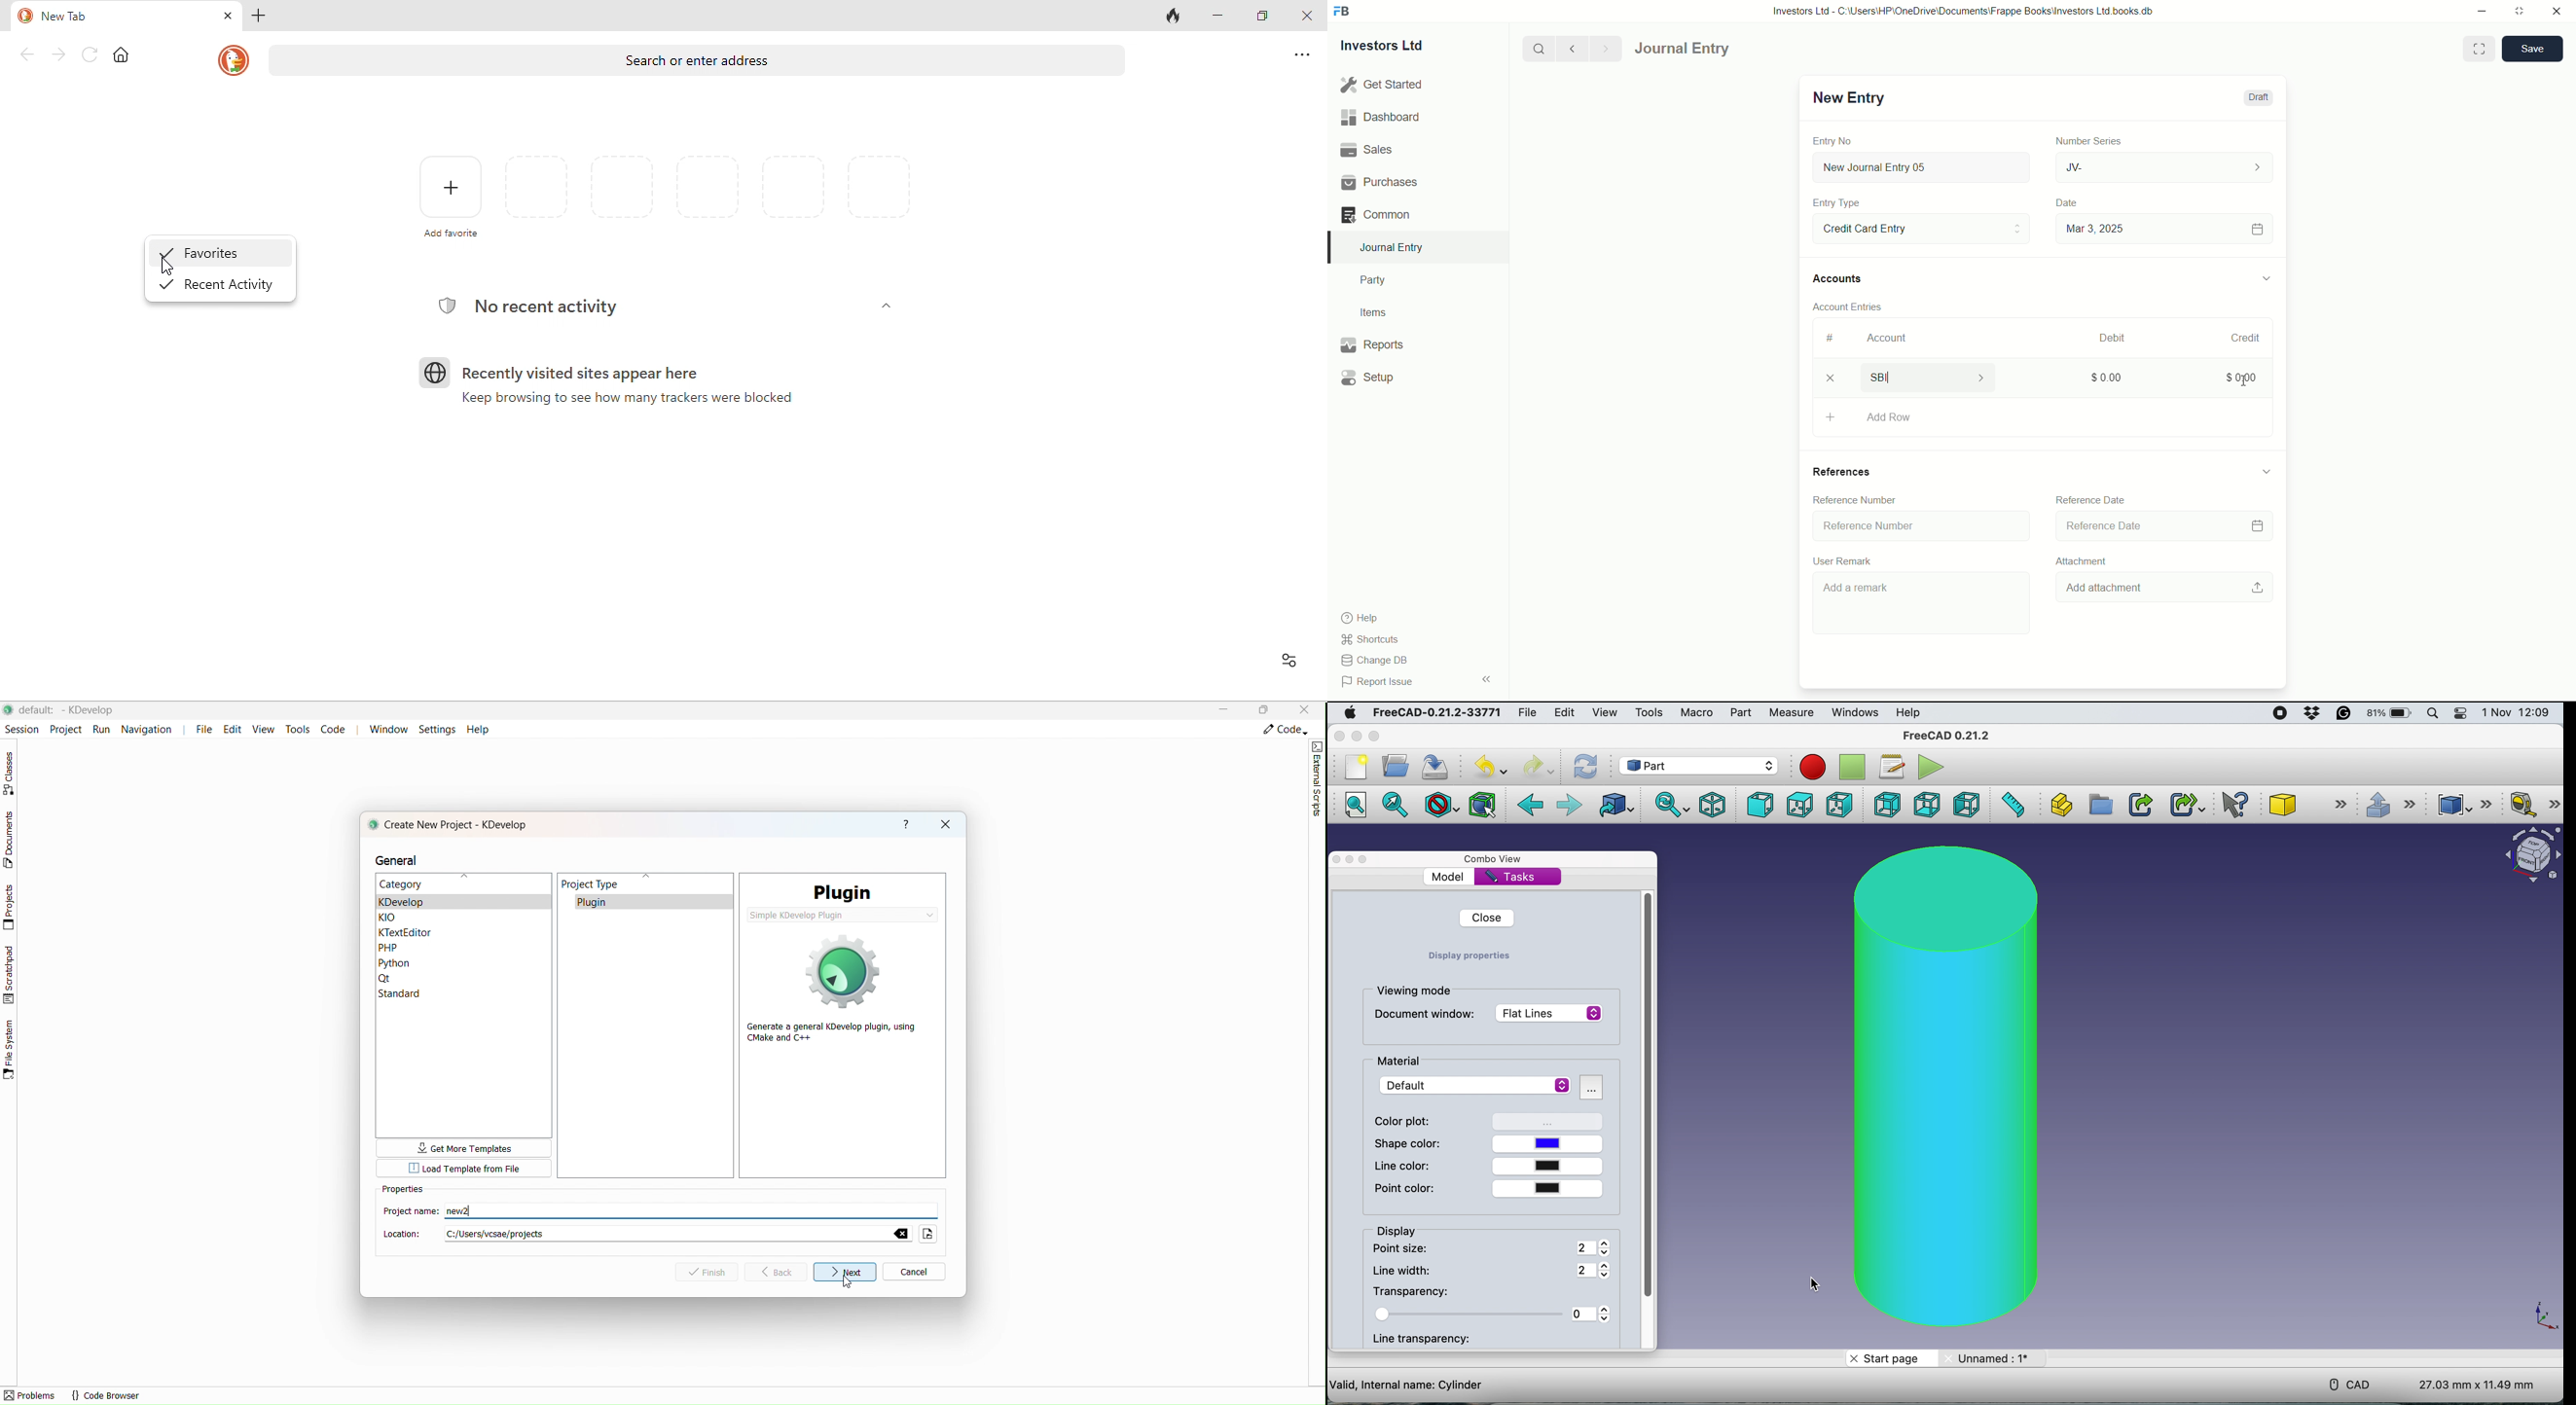 The image size is (2576, 1428). What do you see at coordinates (2104, 377) in the screenshot?
I see `$0.00` at bounding box center [2104, 377].